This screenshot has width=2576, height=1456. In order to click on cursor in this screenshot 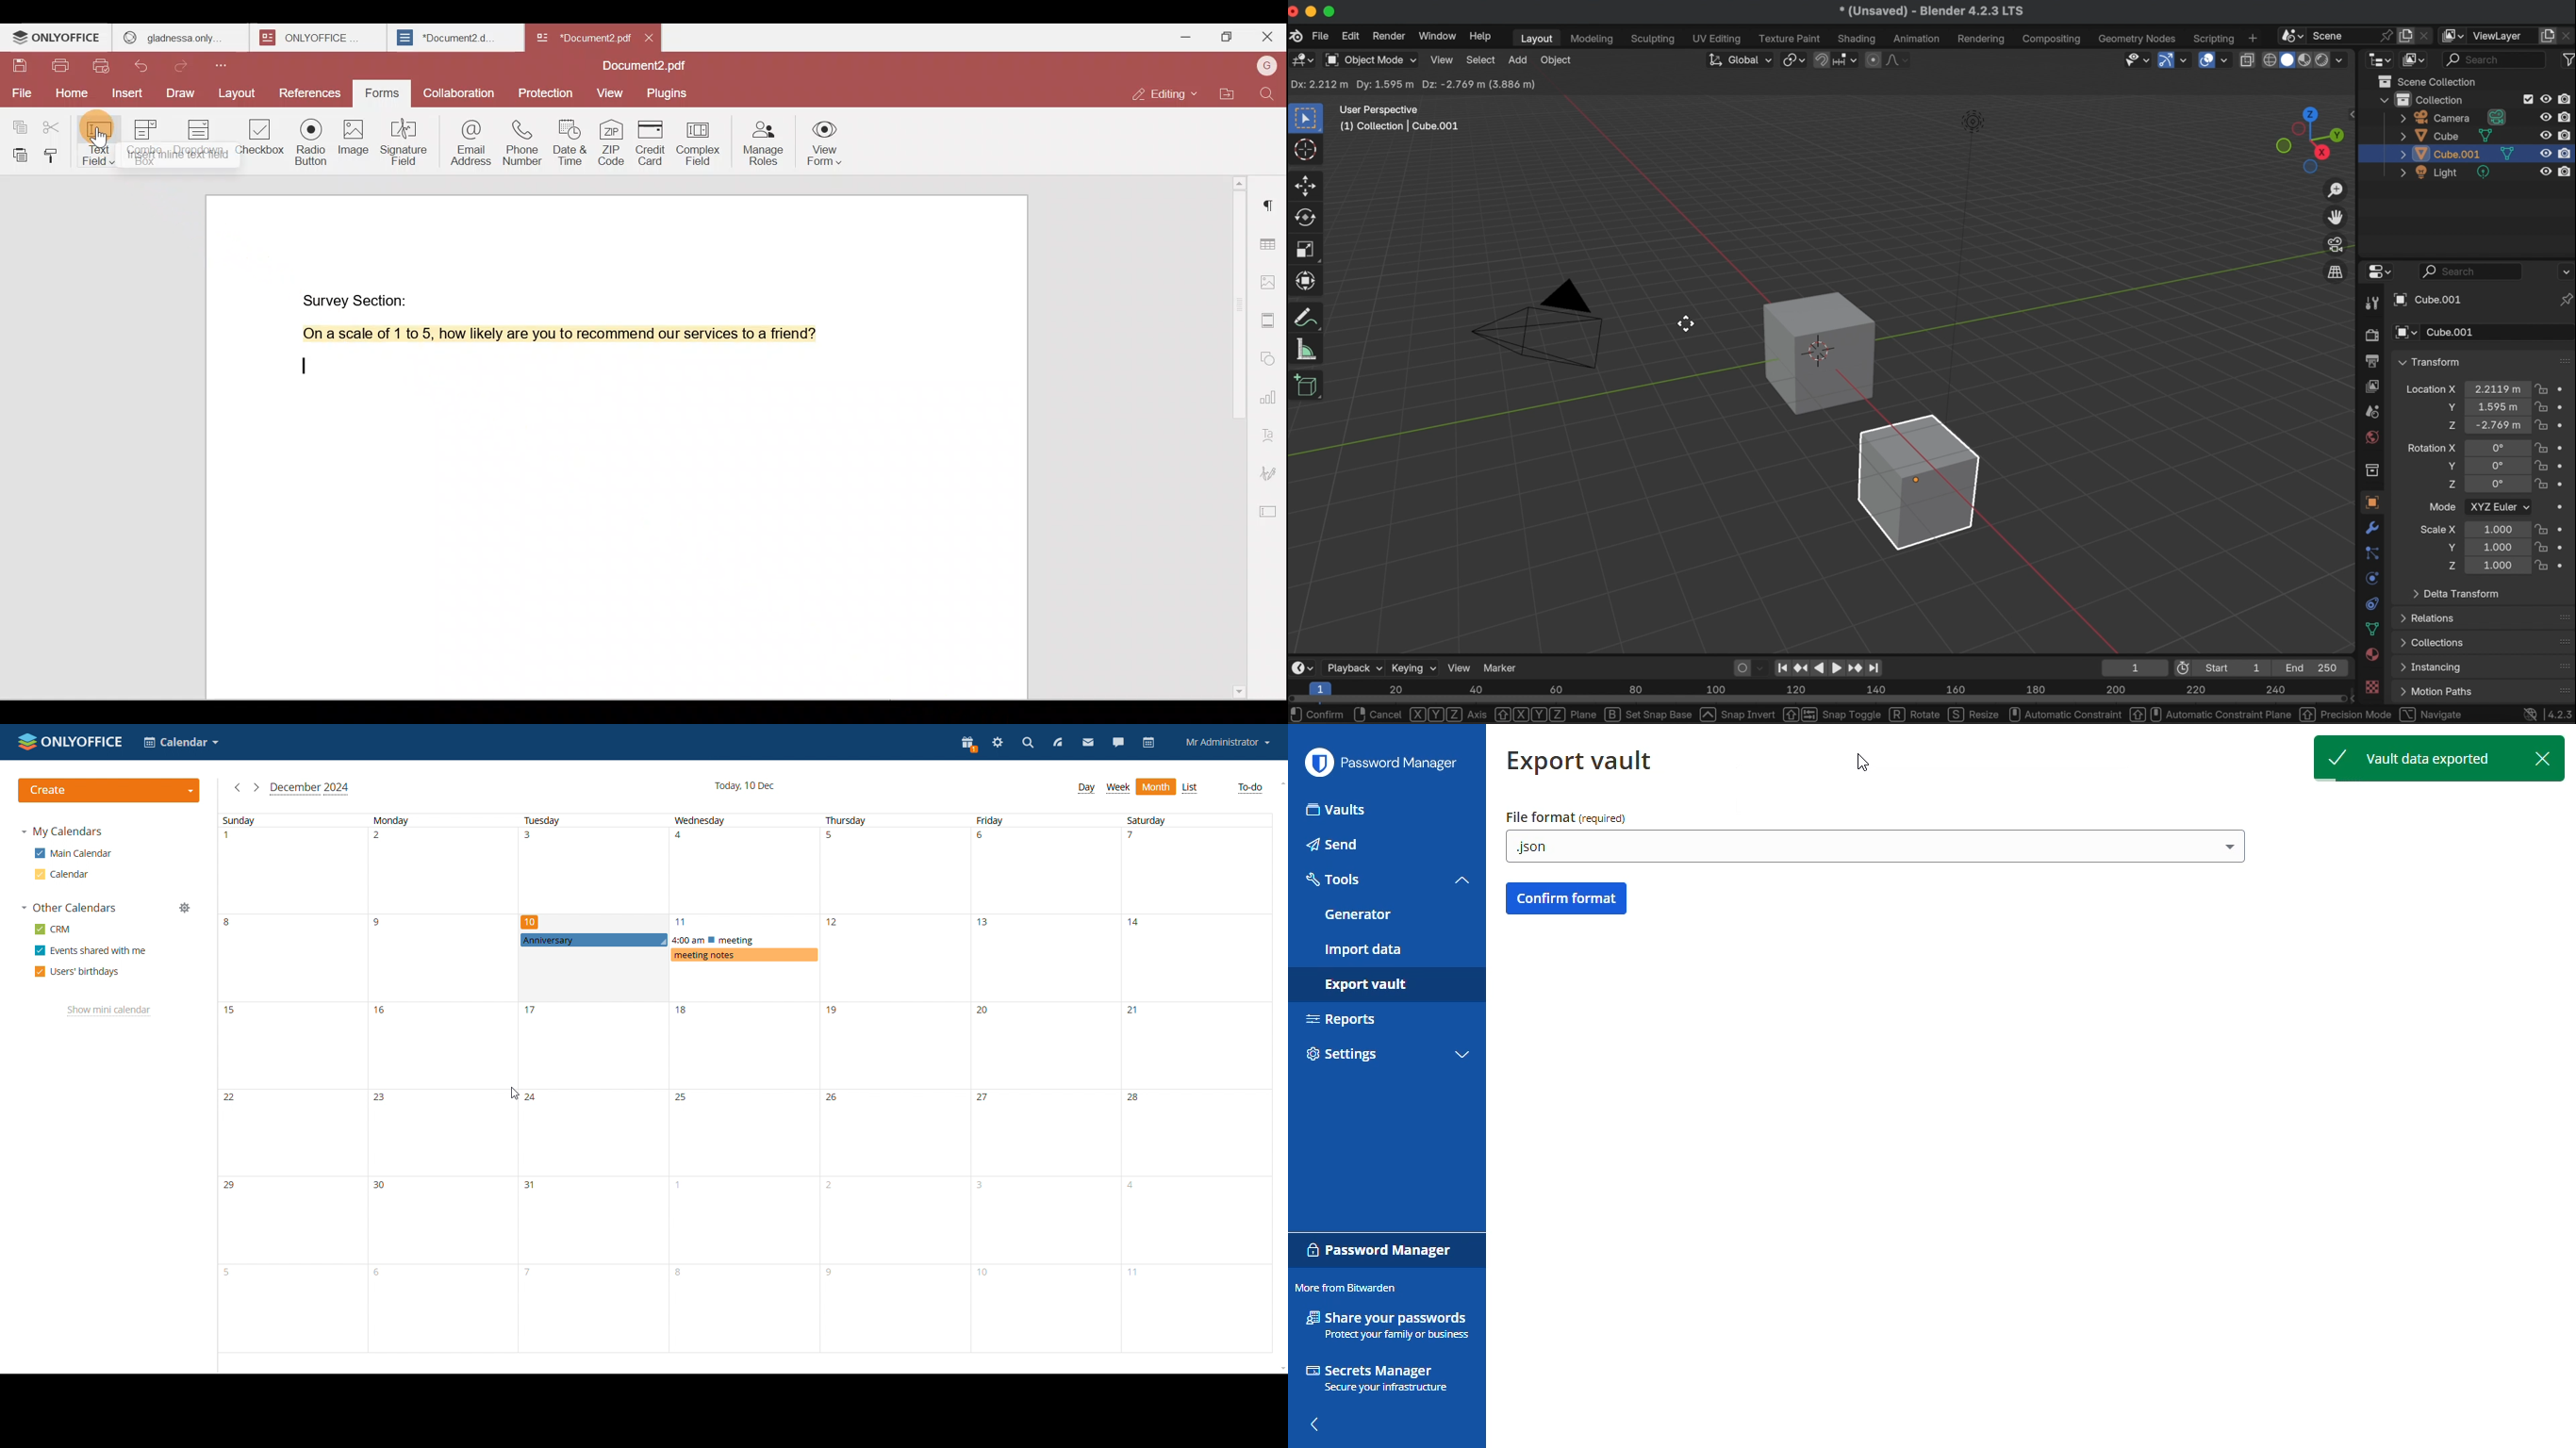, I will do `click(510, 1094)`.